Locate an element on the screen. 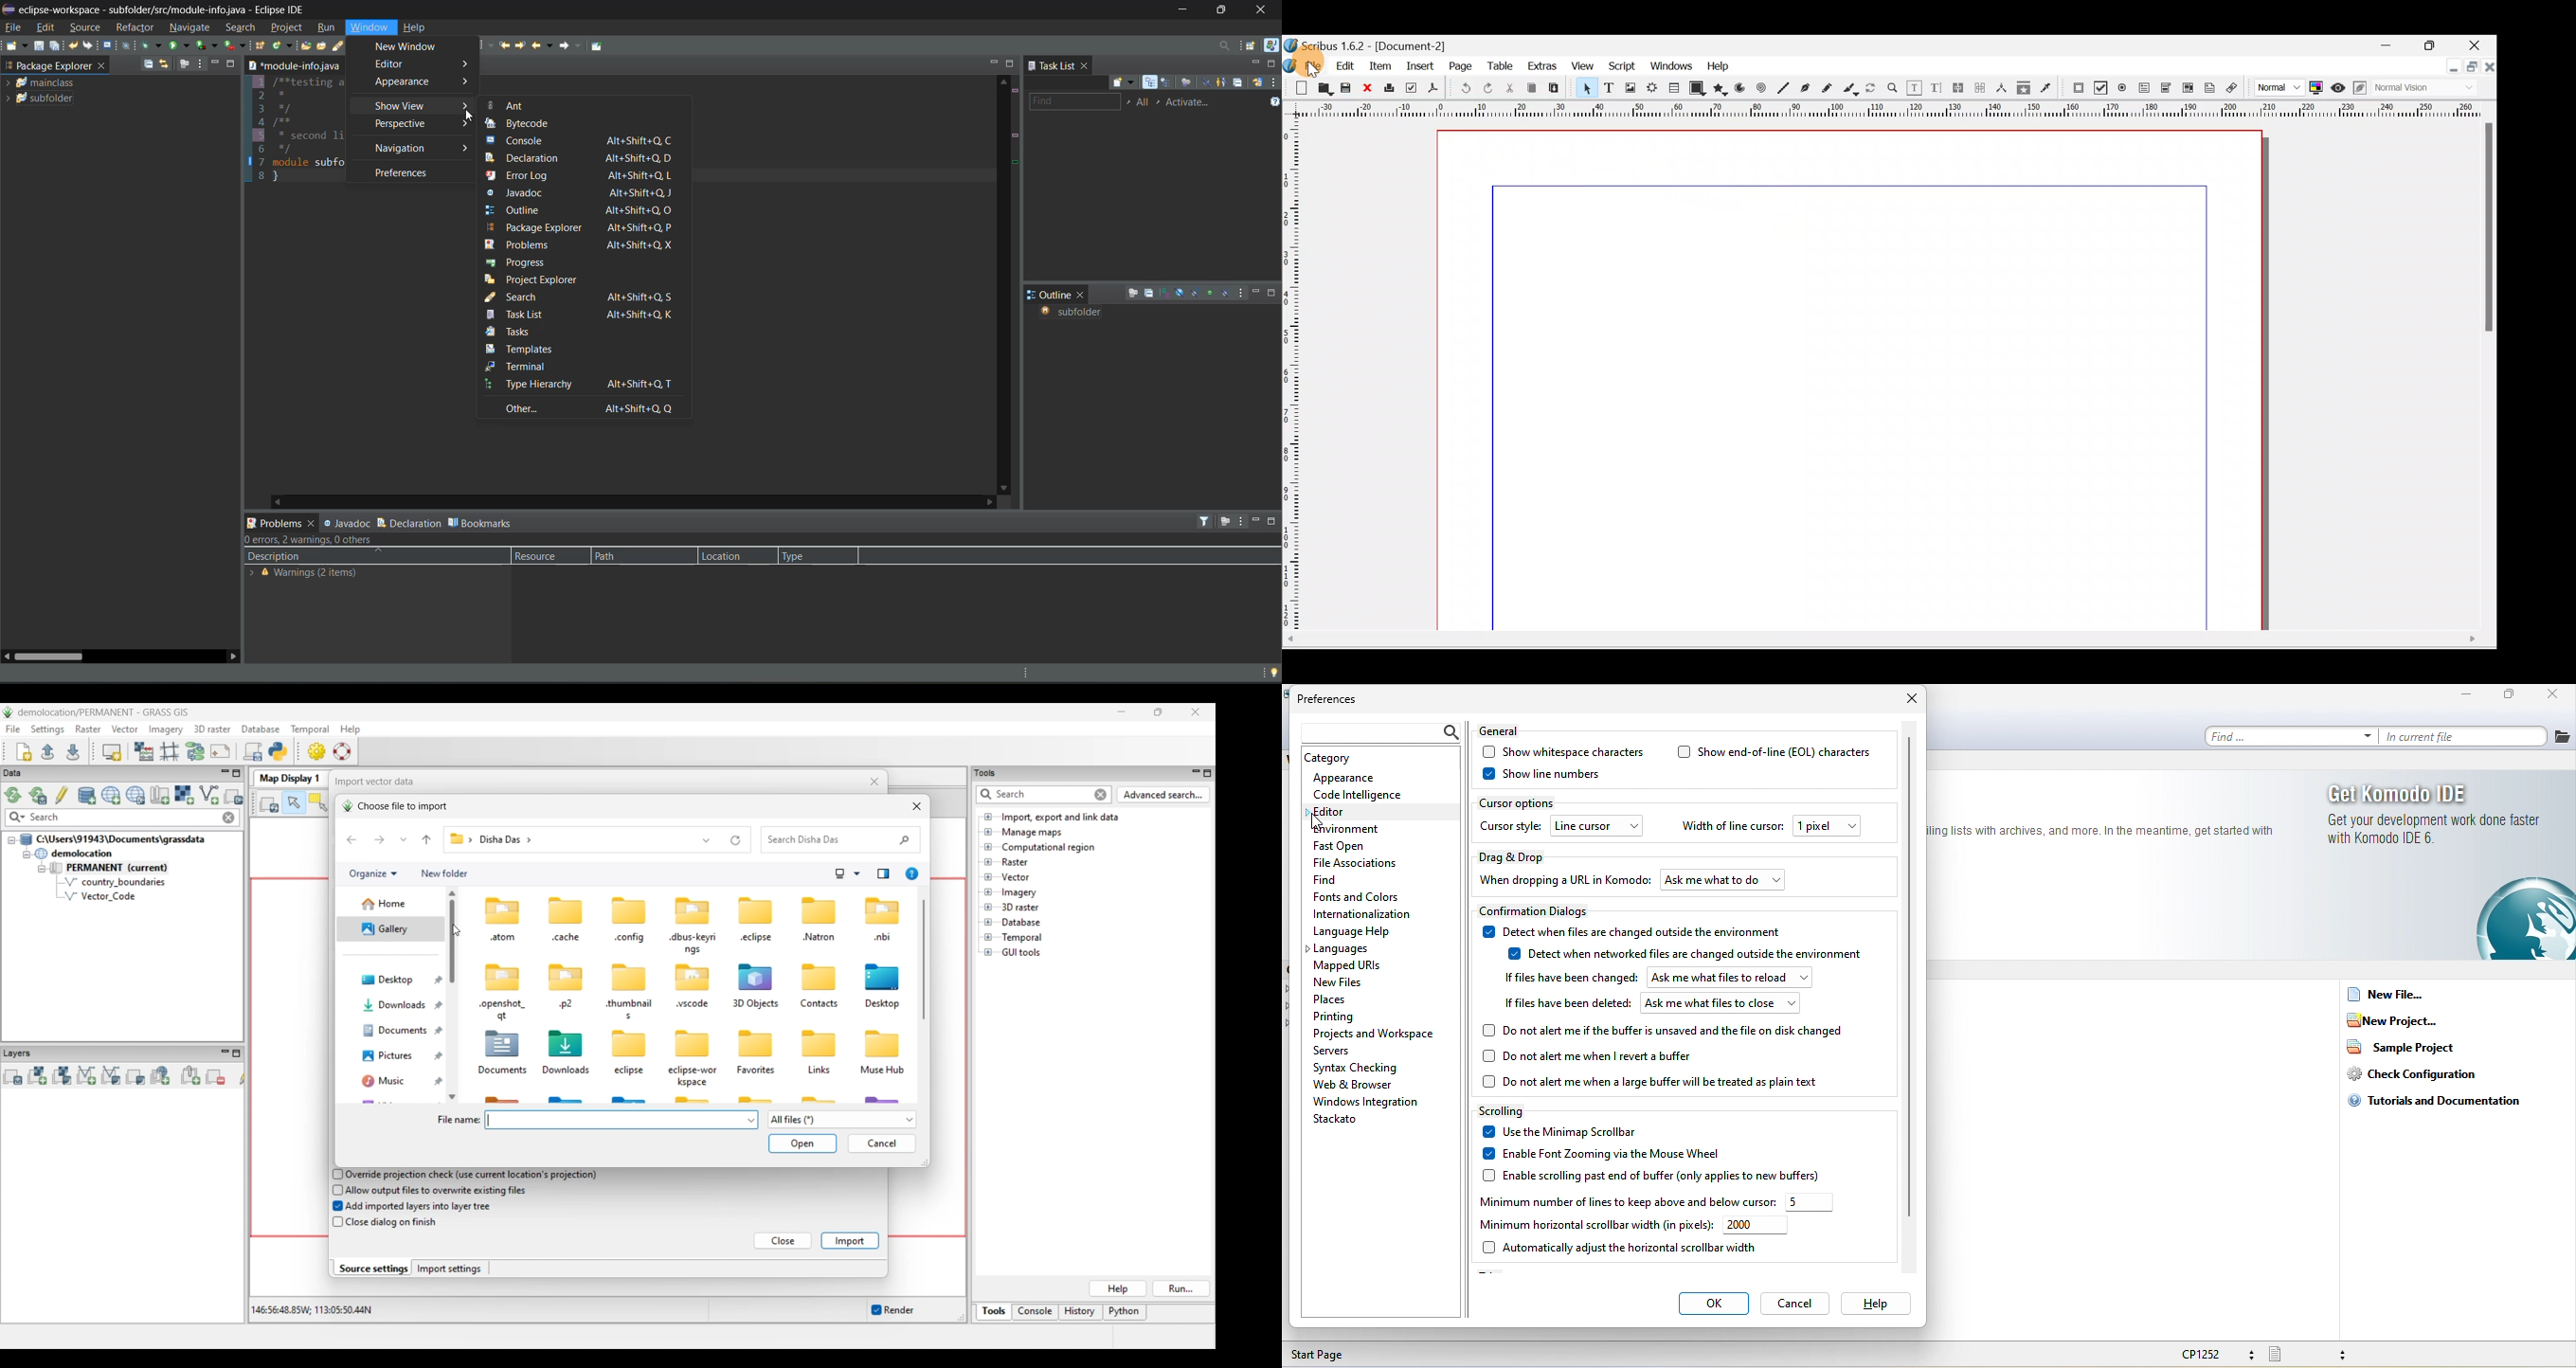 This screenshot has height=1372, width=2576. filters is located at coordinates (1207, 521).